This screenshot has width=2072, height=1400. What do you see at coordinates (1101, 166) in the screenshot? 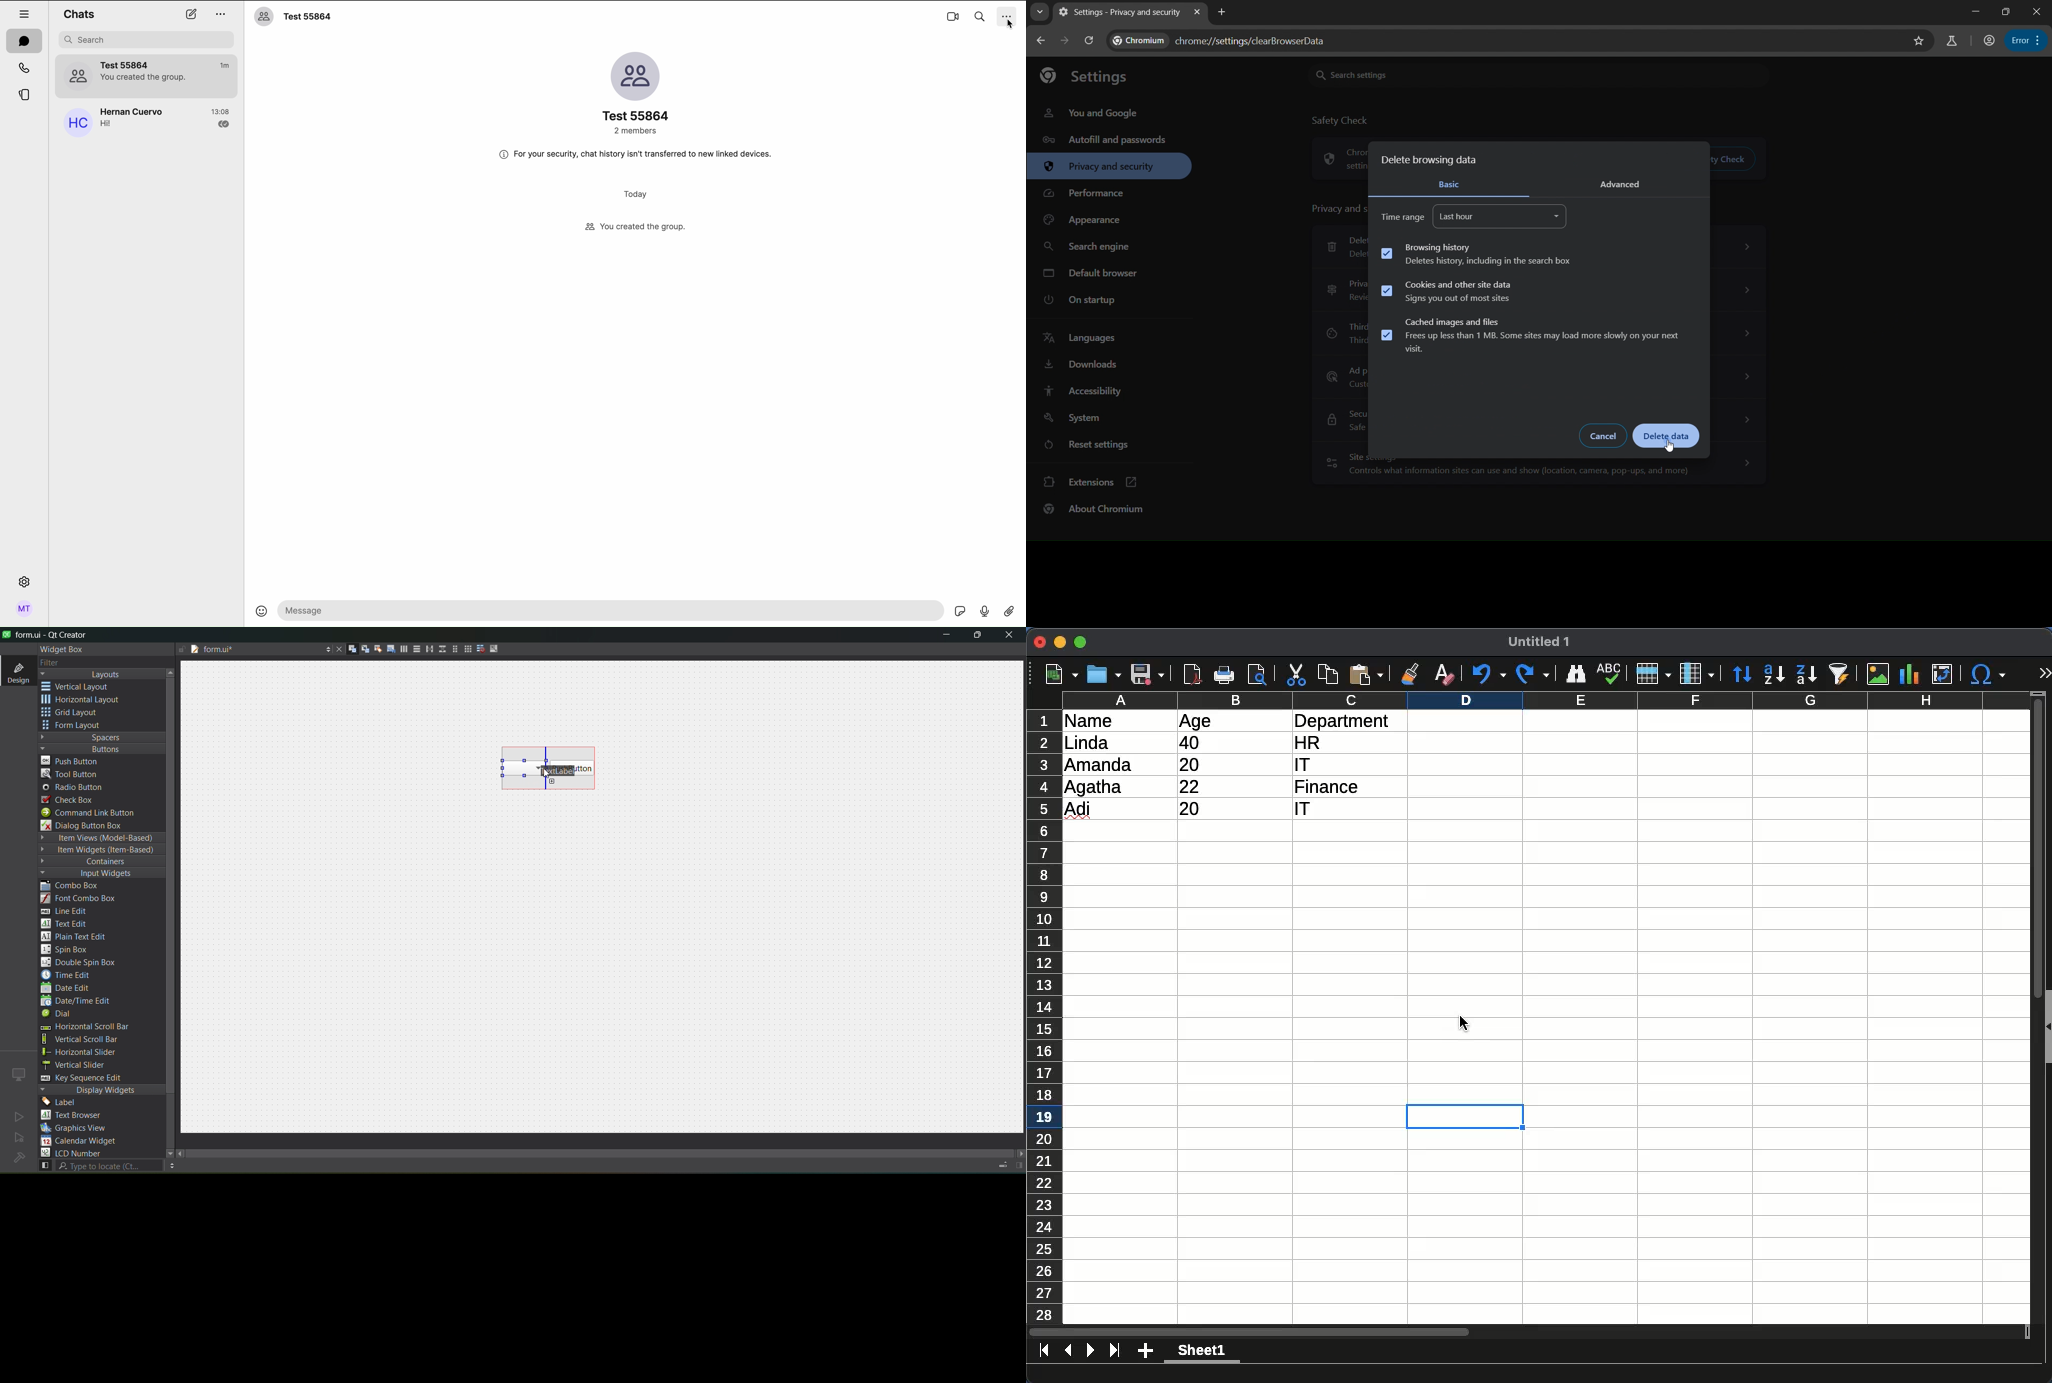
I see `privacy and security` at bounding box center [1101, 166].